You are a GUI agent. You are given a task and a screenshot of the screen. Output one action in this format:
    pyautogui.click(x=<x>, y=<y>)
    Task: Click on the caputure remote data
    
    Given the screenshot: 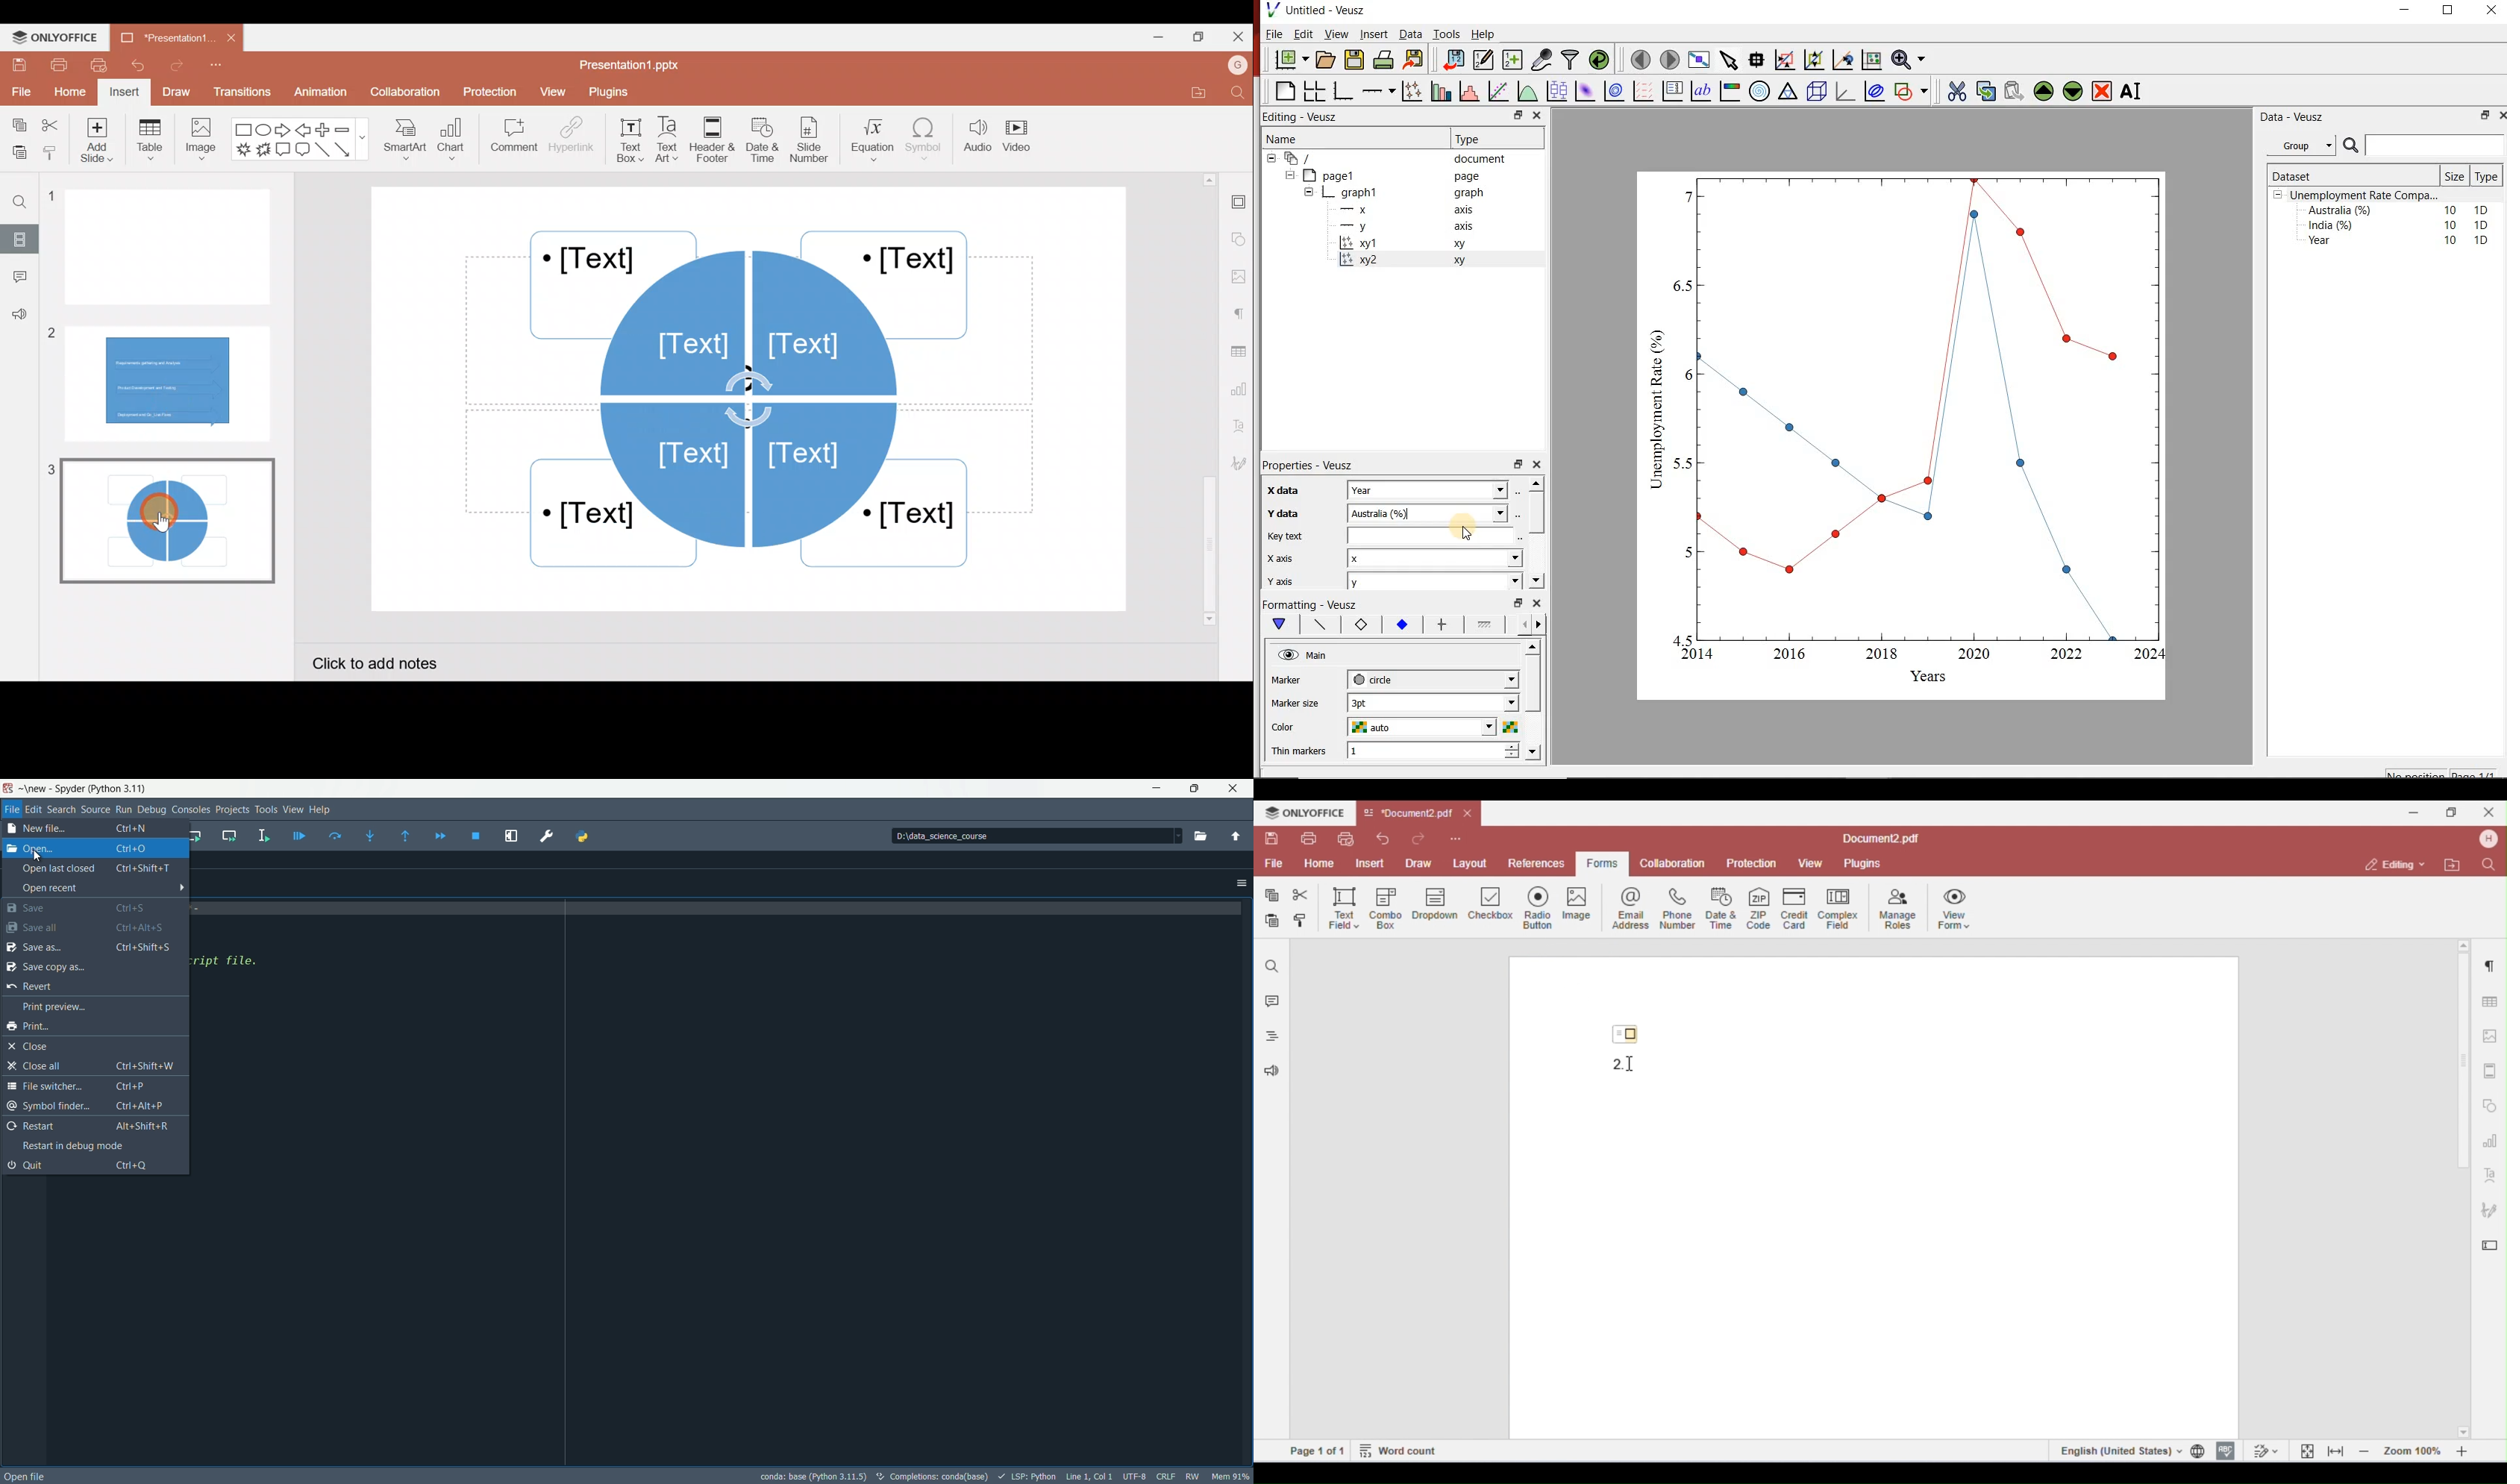 What is the action you would take?
    pyautogui.click(x=1543, y=59)
    